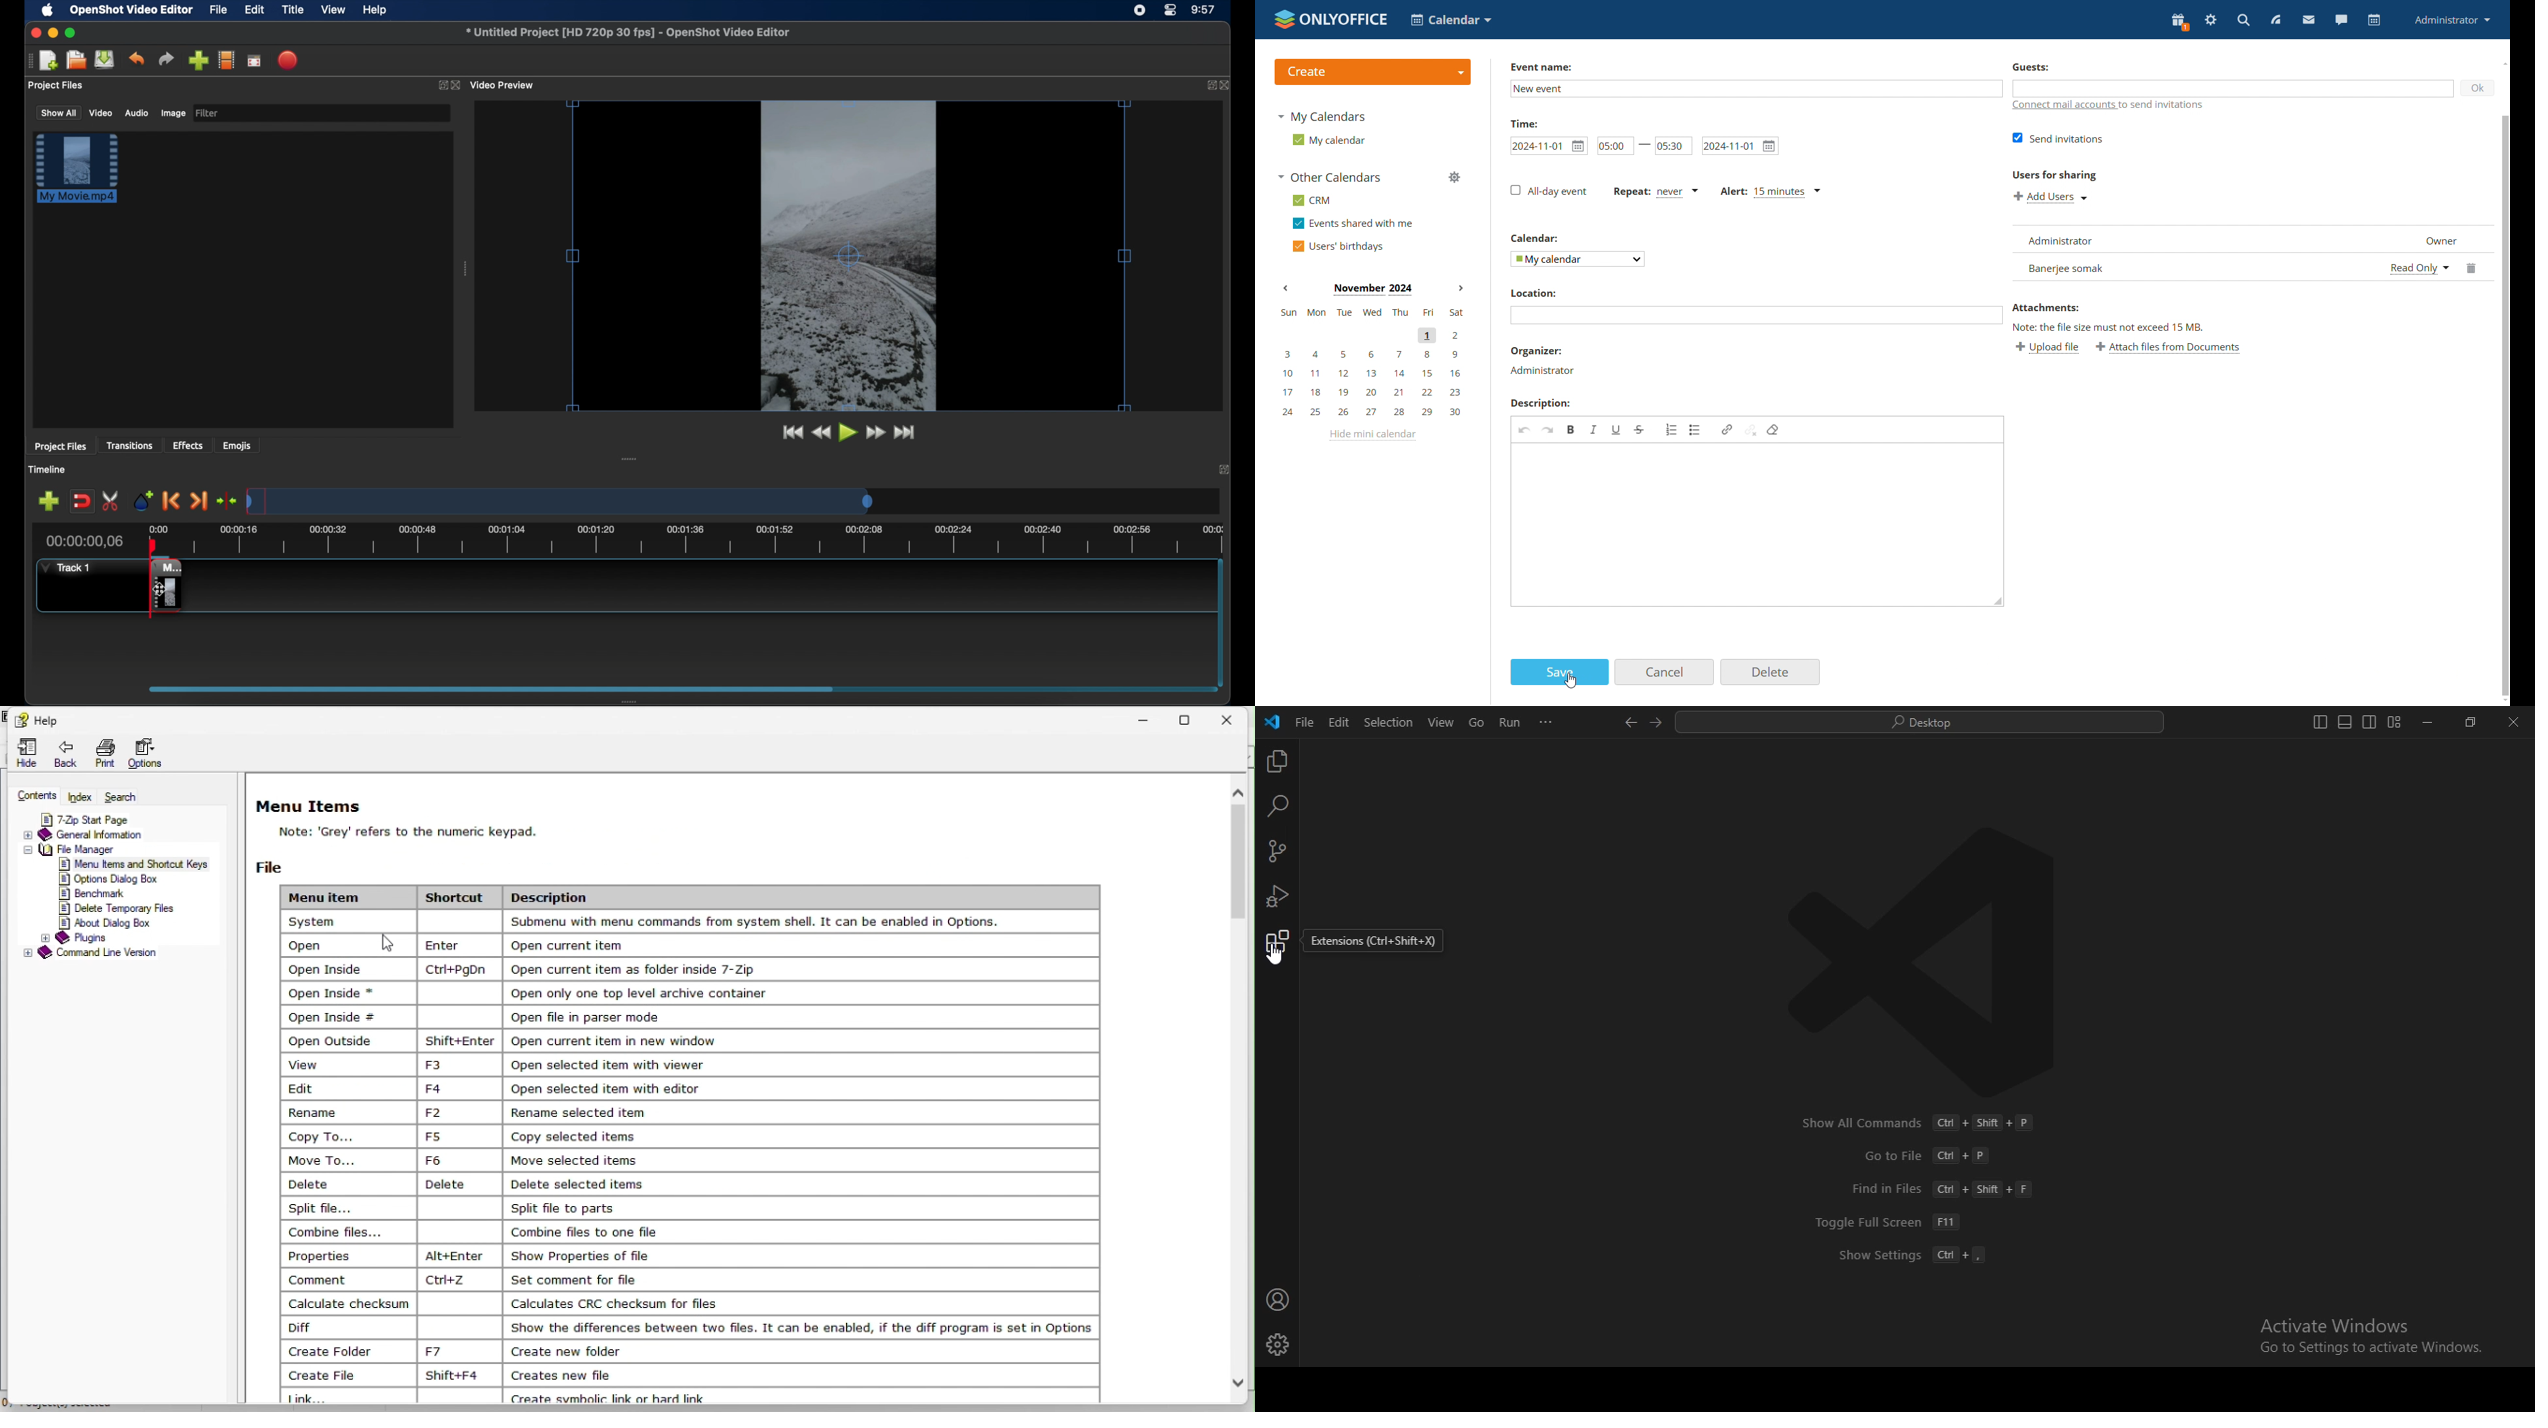 The height and width of the screenshot is (1428, 2548). I want to click on about dialog box, so click(105, 925).